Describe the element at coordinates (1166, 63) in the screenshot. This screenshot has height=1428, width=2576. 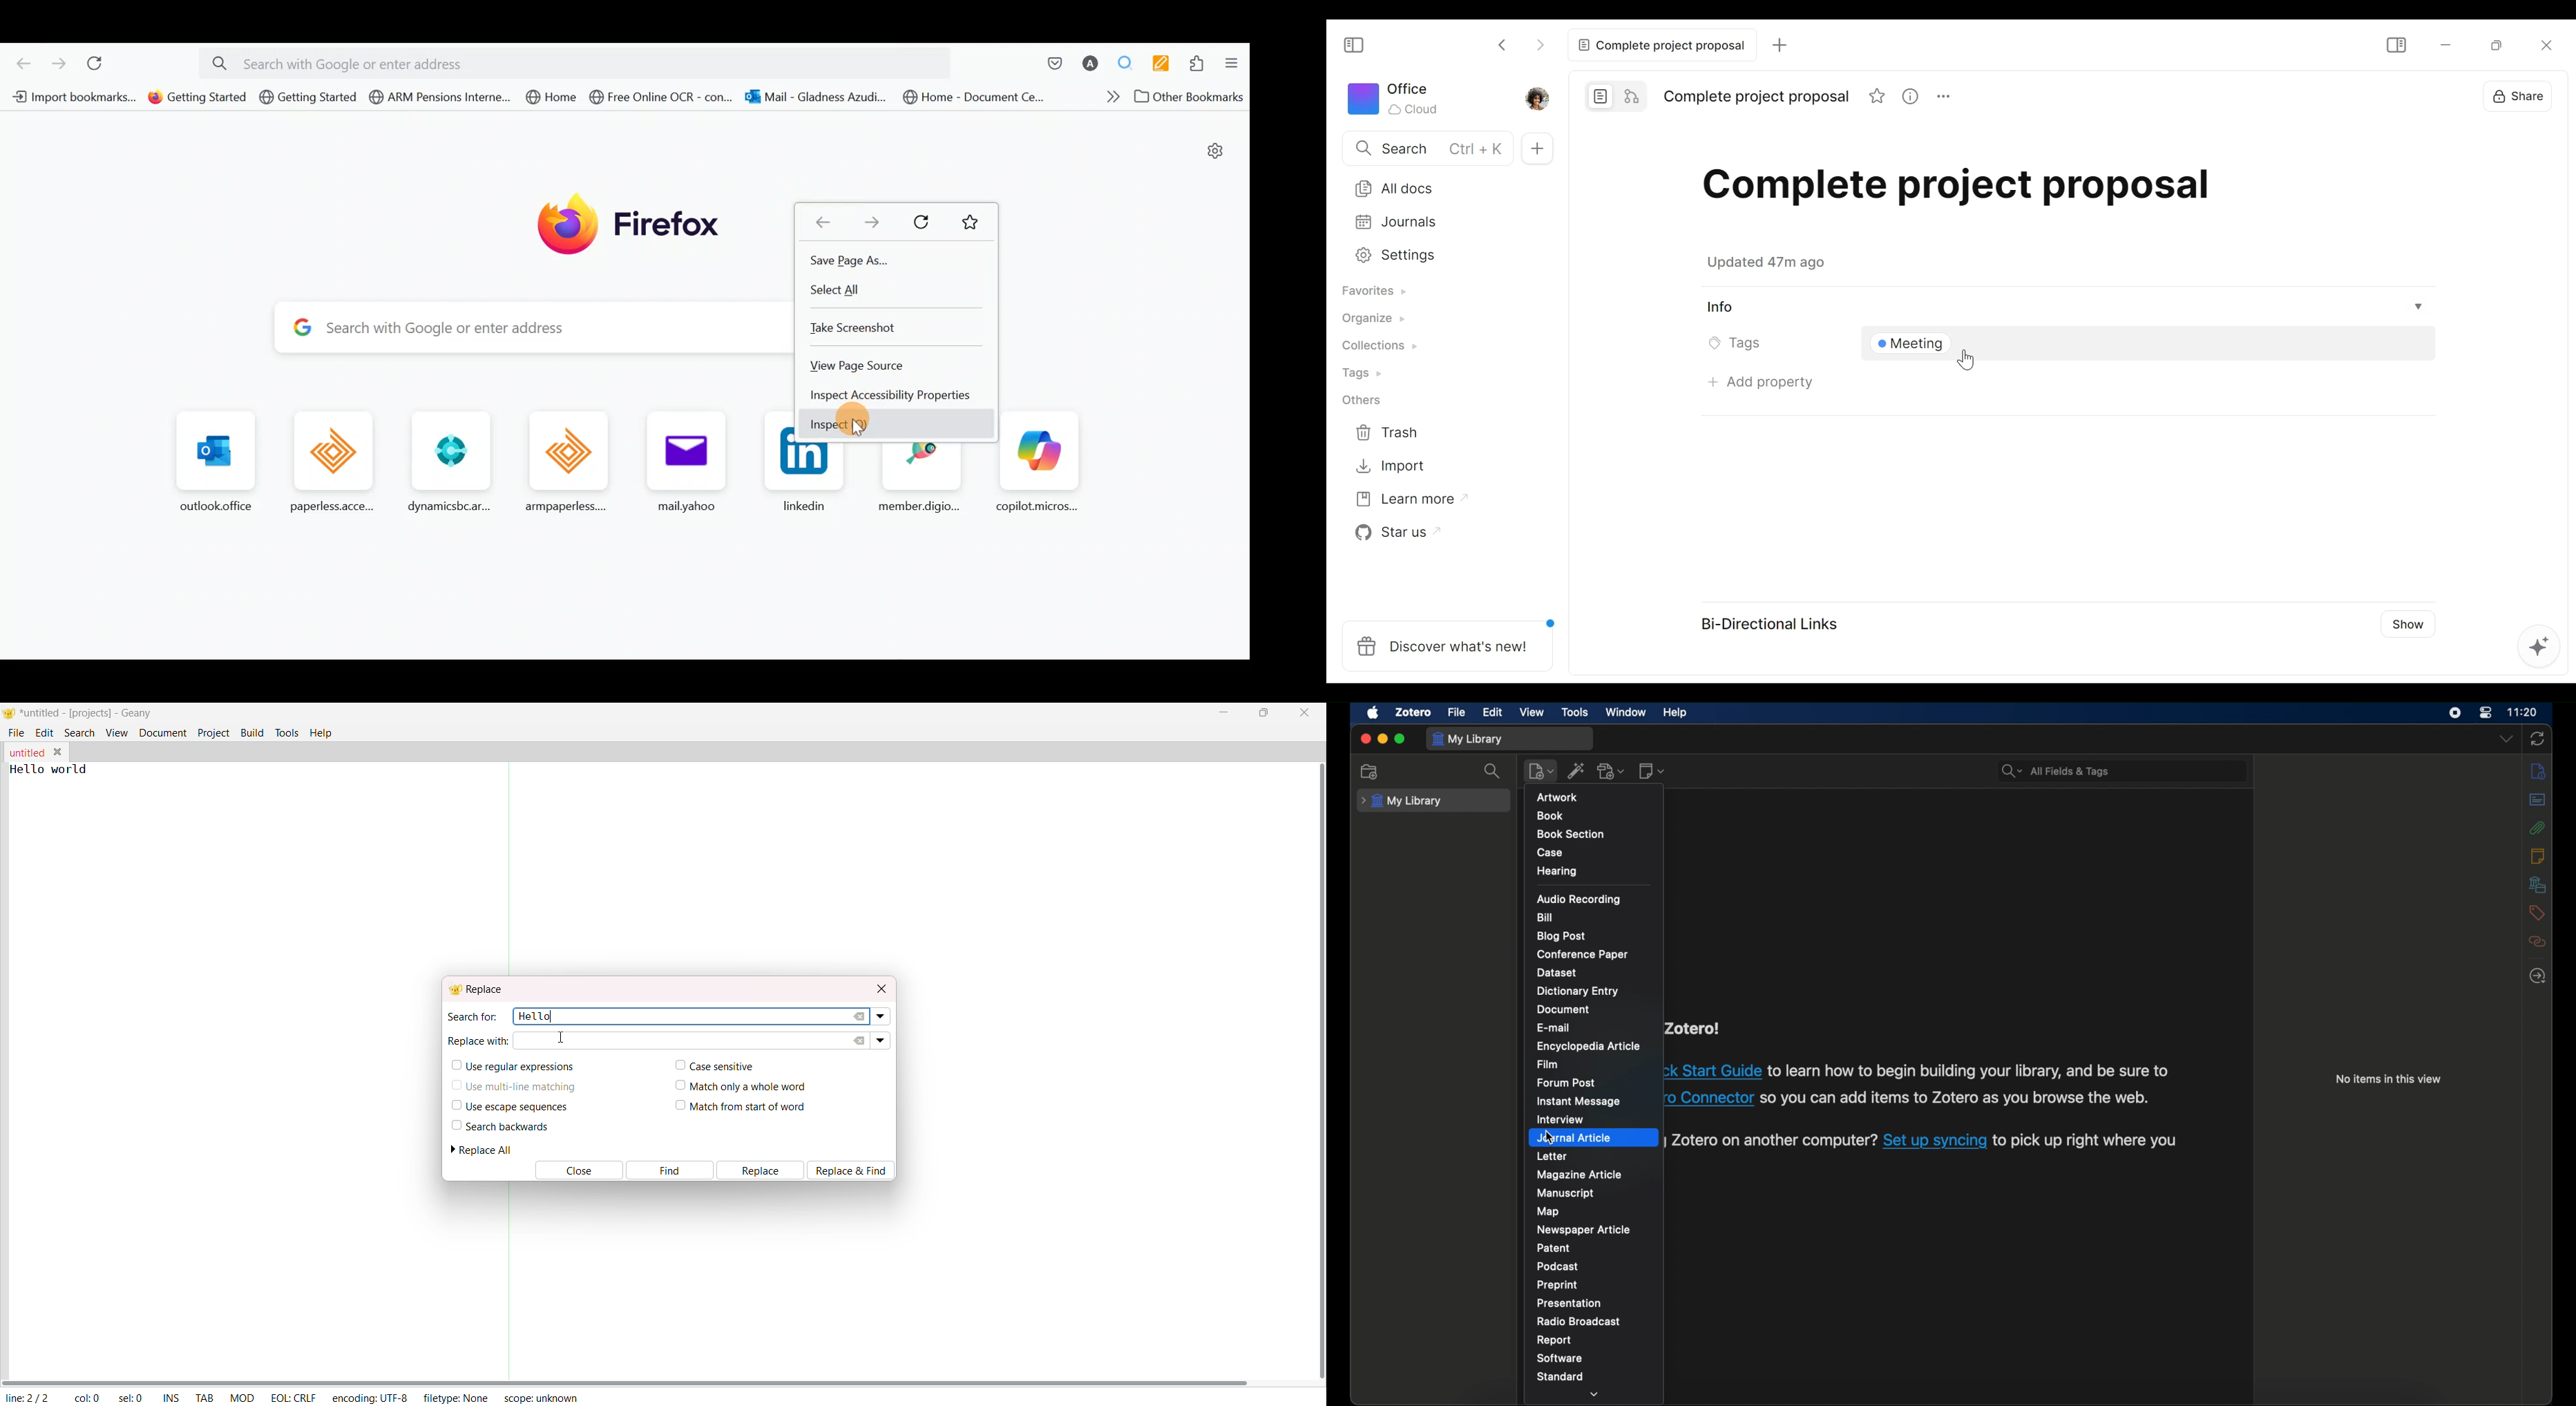
I see `Multi keywords highlighter` at that location.